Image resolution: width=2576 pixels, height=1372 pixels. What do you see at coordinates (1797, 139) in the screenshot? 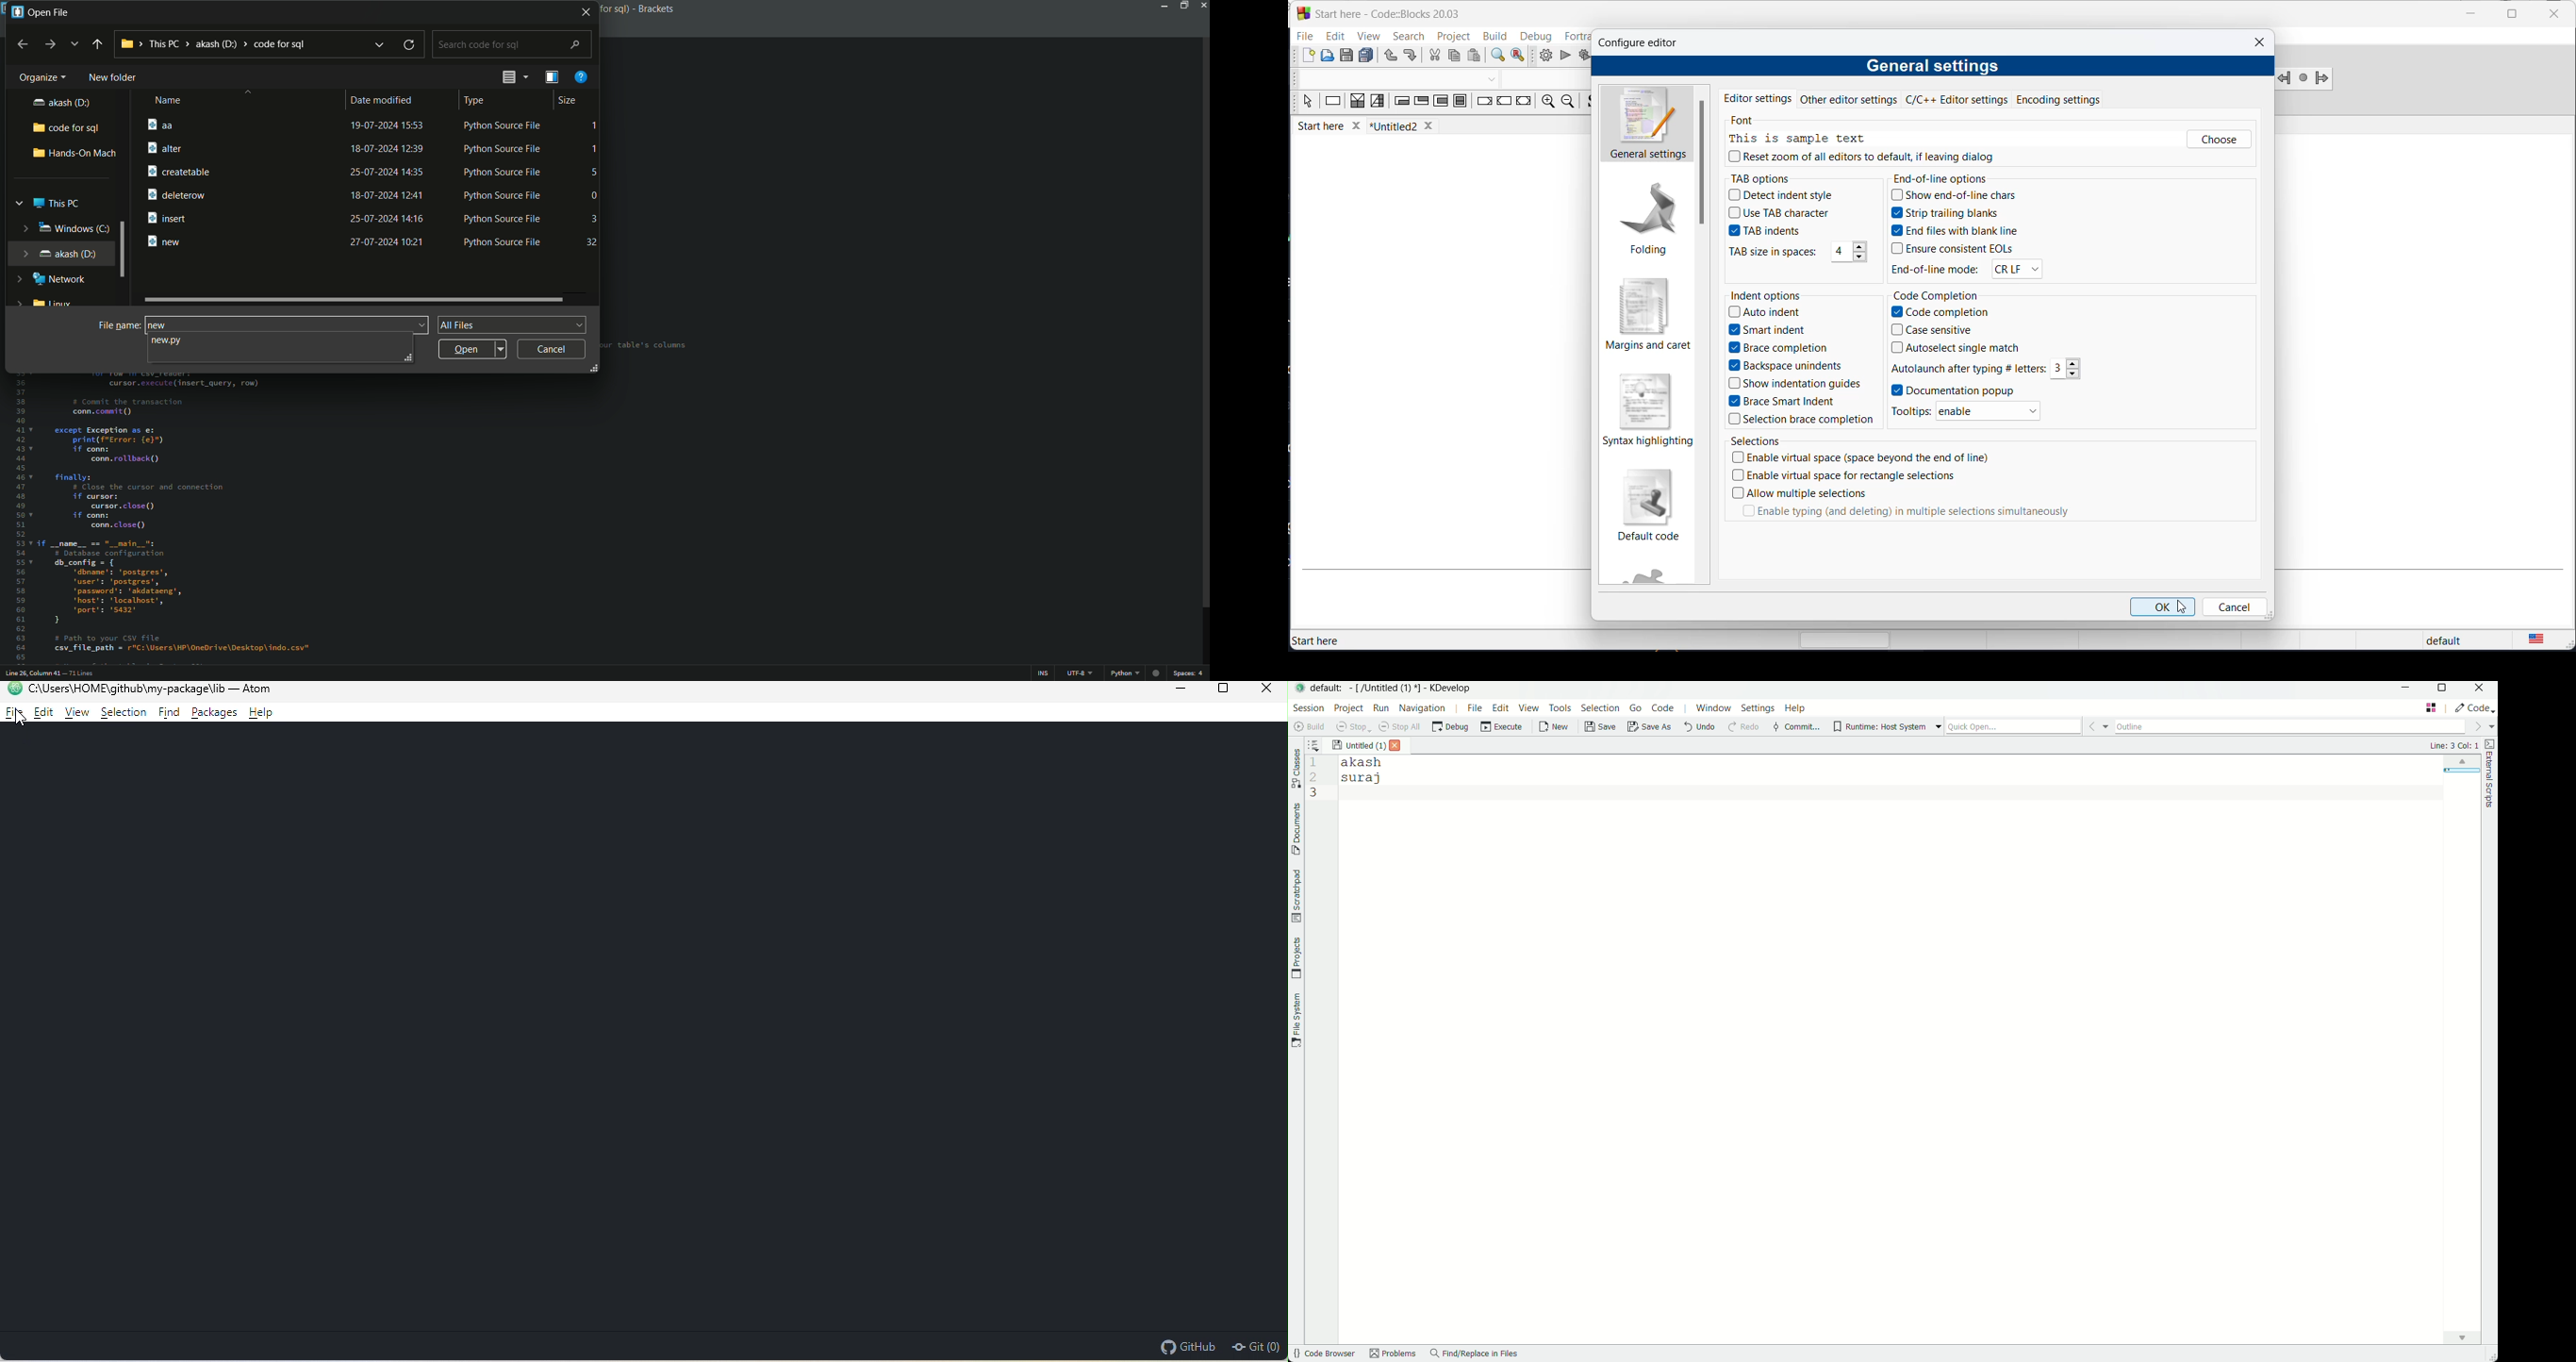
I see `sample text` at bounding box center [1797, 139].